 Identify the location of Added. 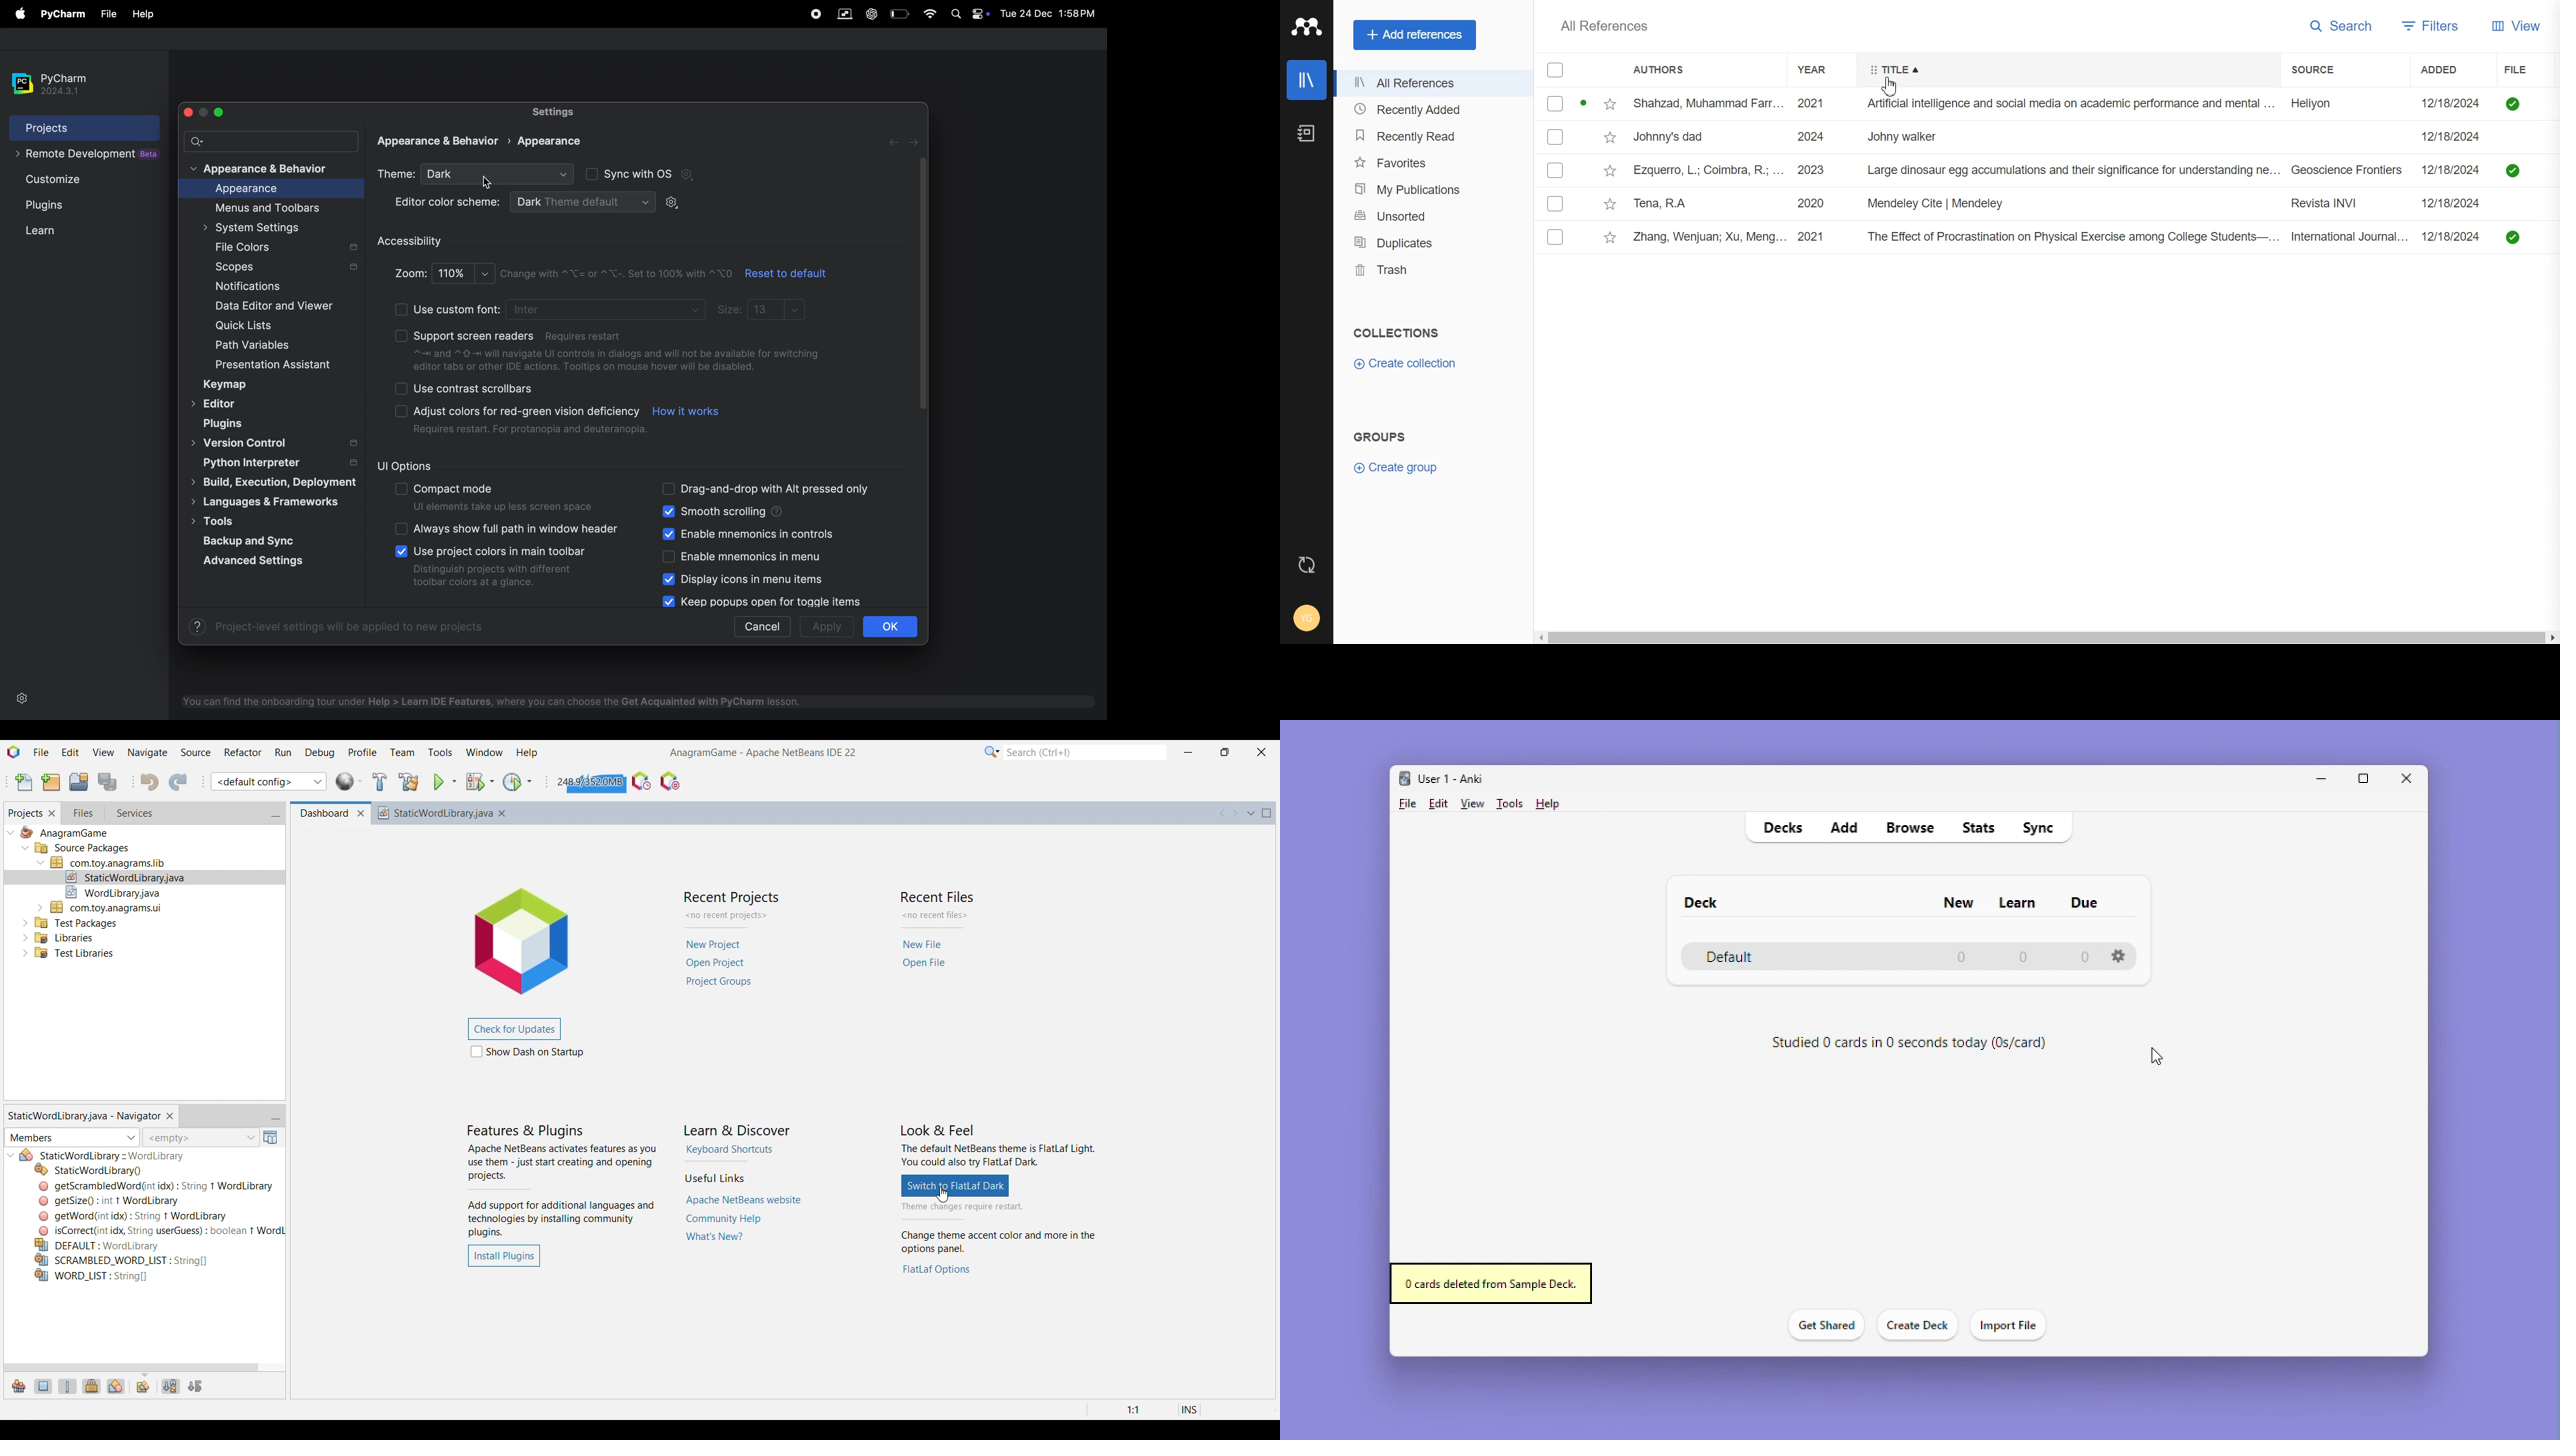
(2454, 69).